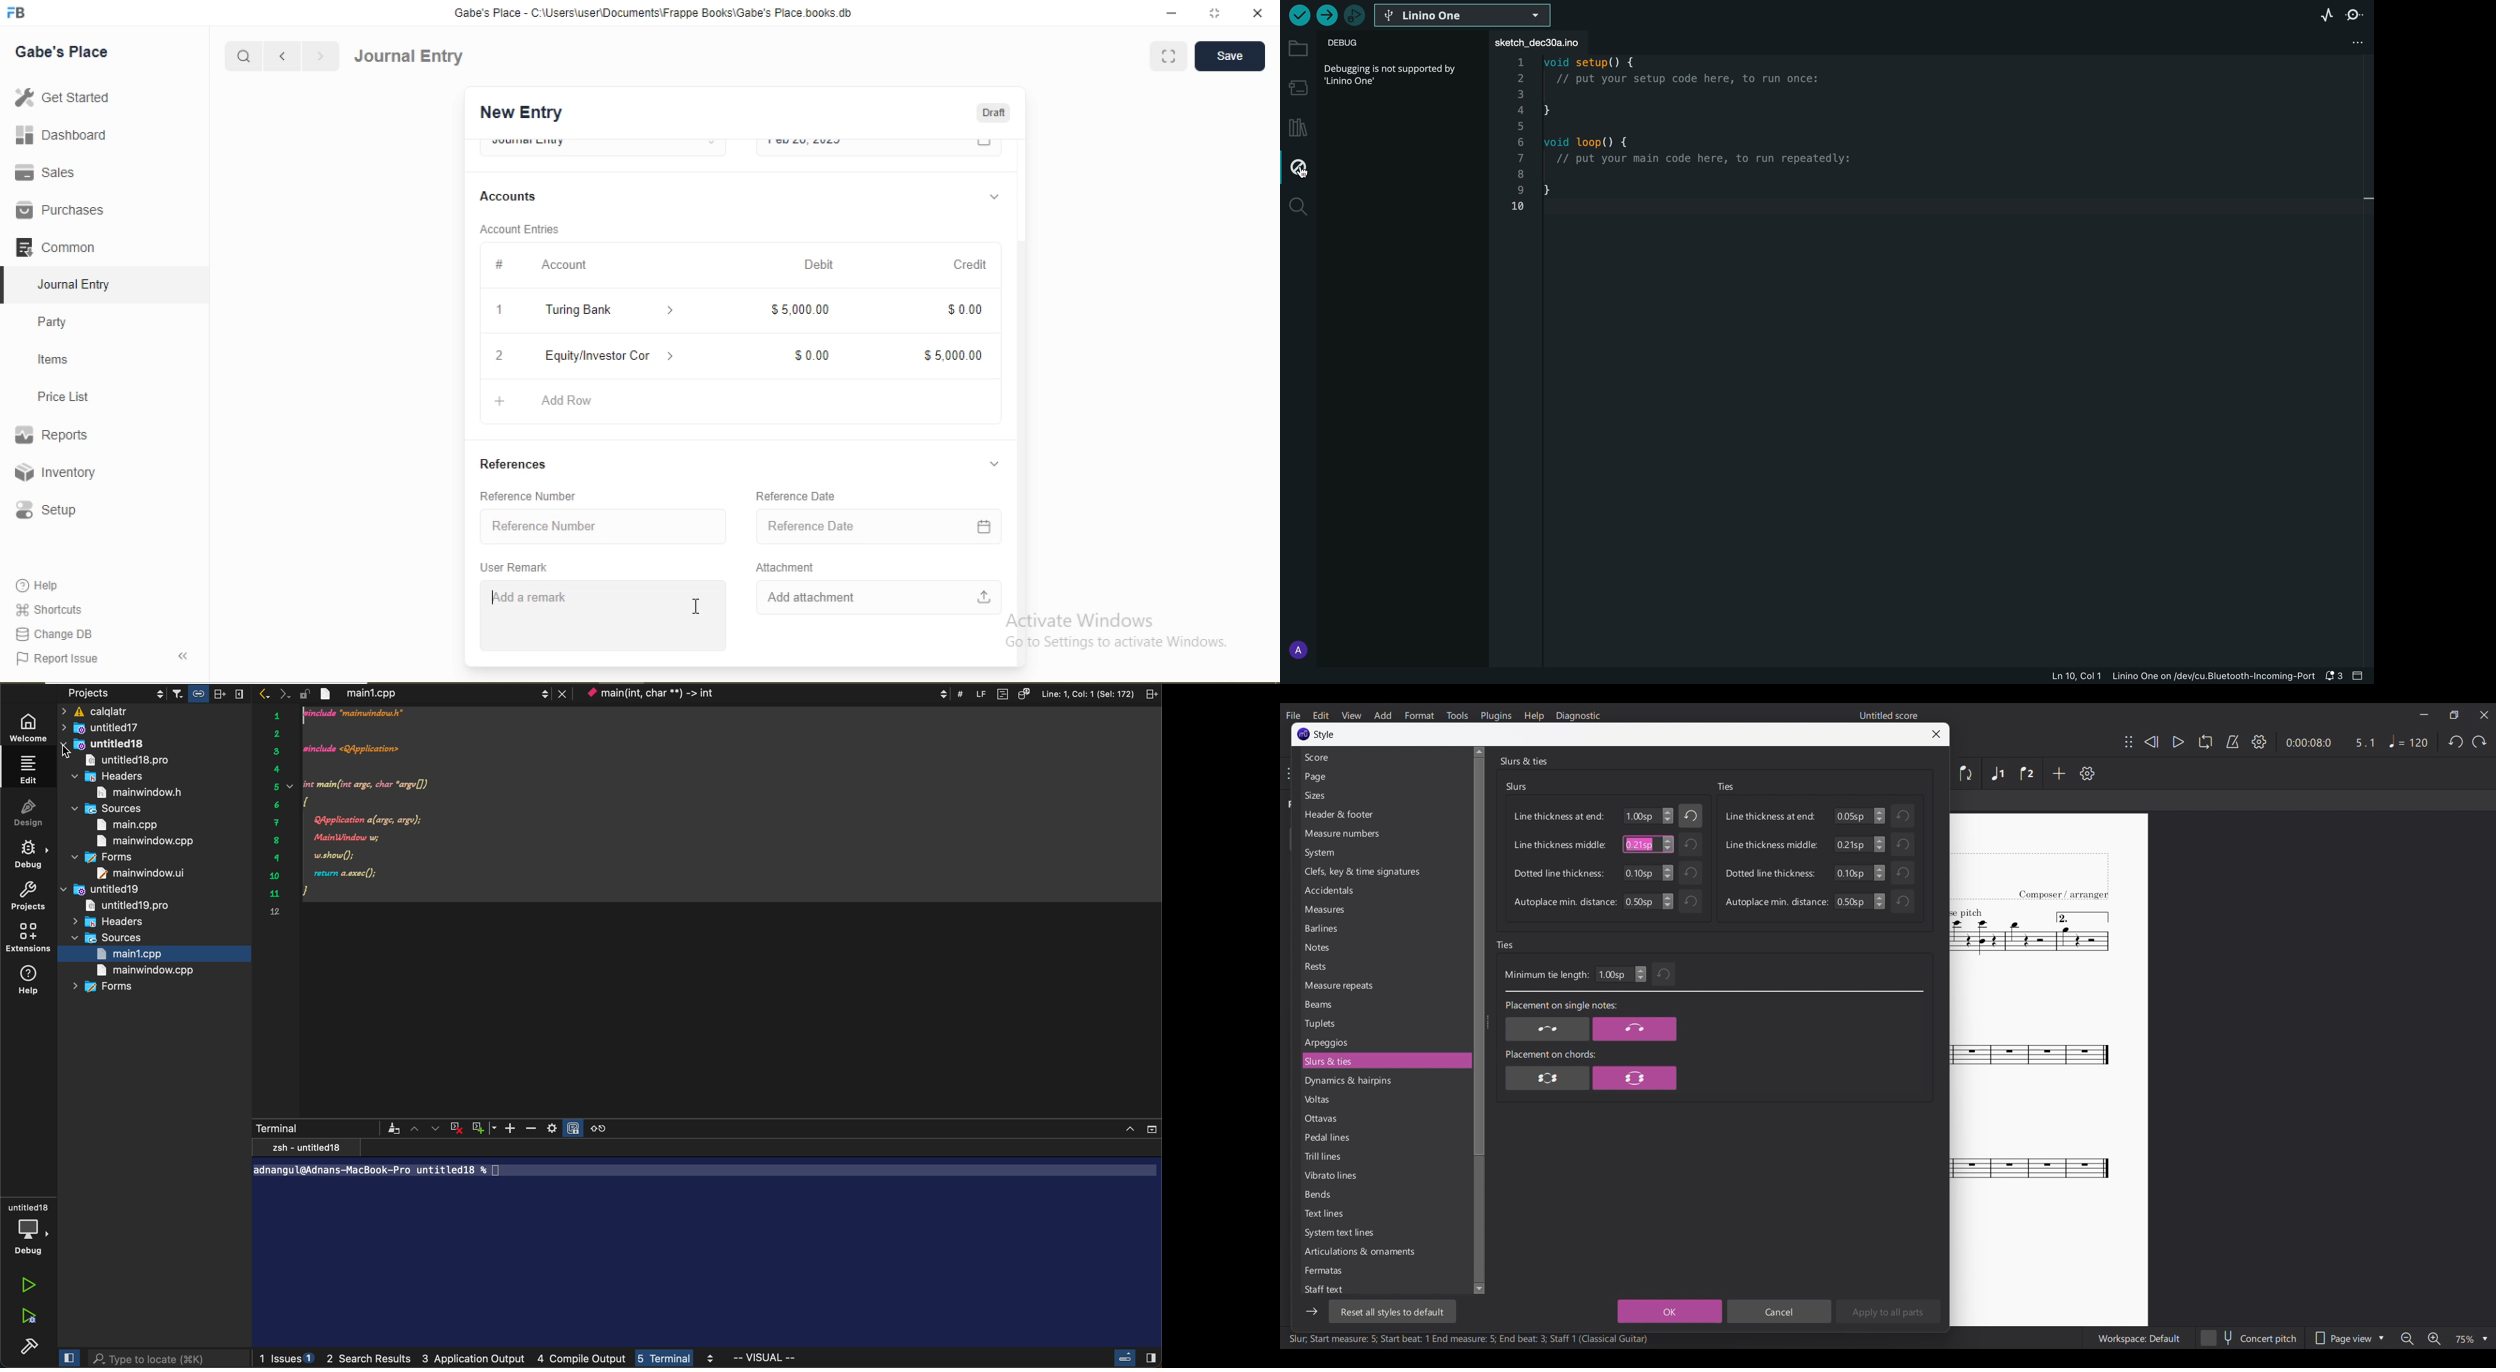 This screenshot has width=2520, height=1372. I want to click on Undo, so click(1690, 844).